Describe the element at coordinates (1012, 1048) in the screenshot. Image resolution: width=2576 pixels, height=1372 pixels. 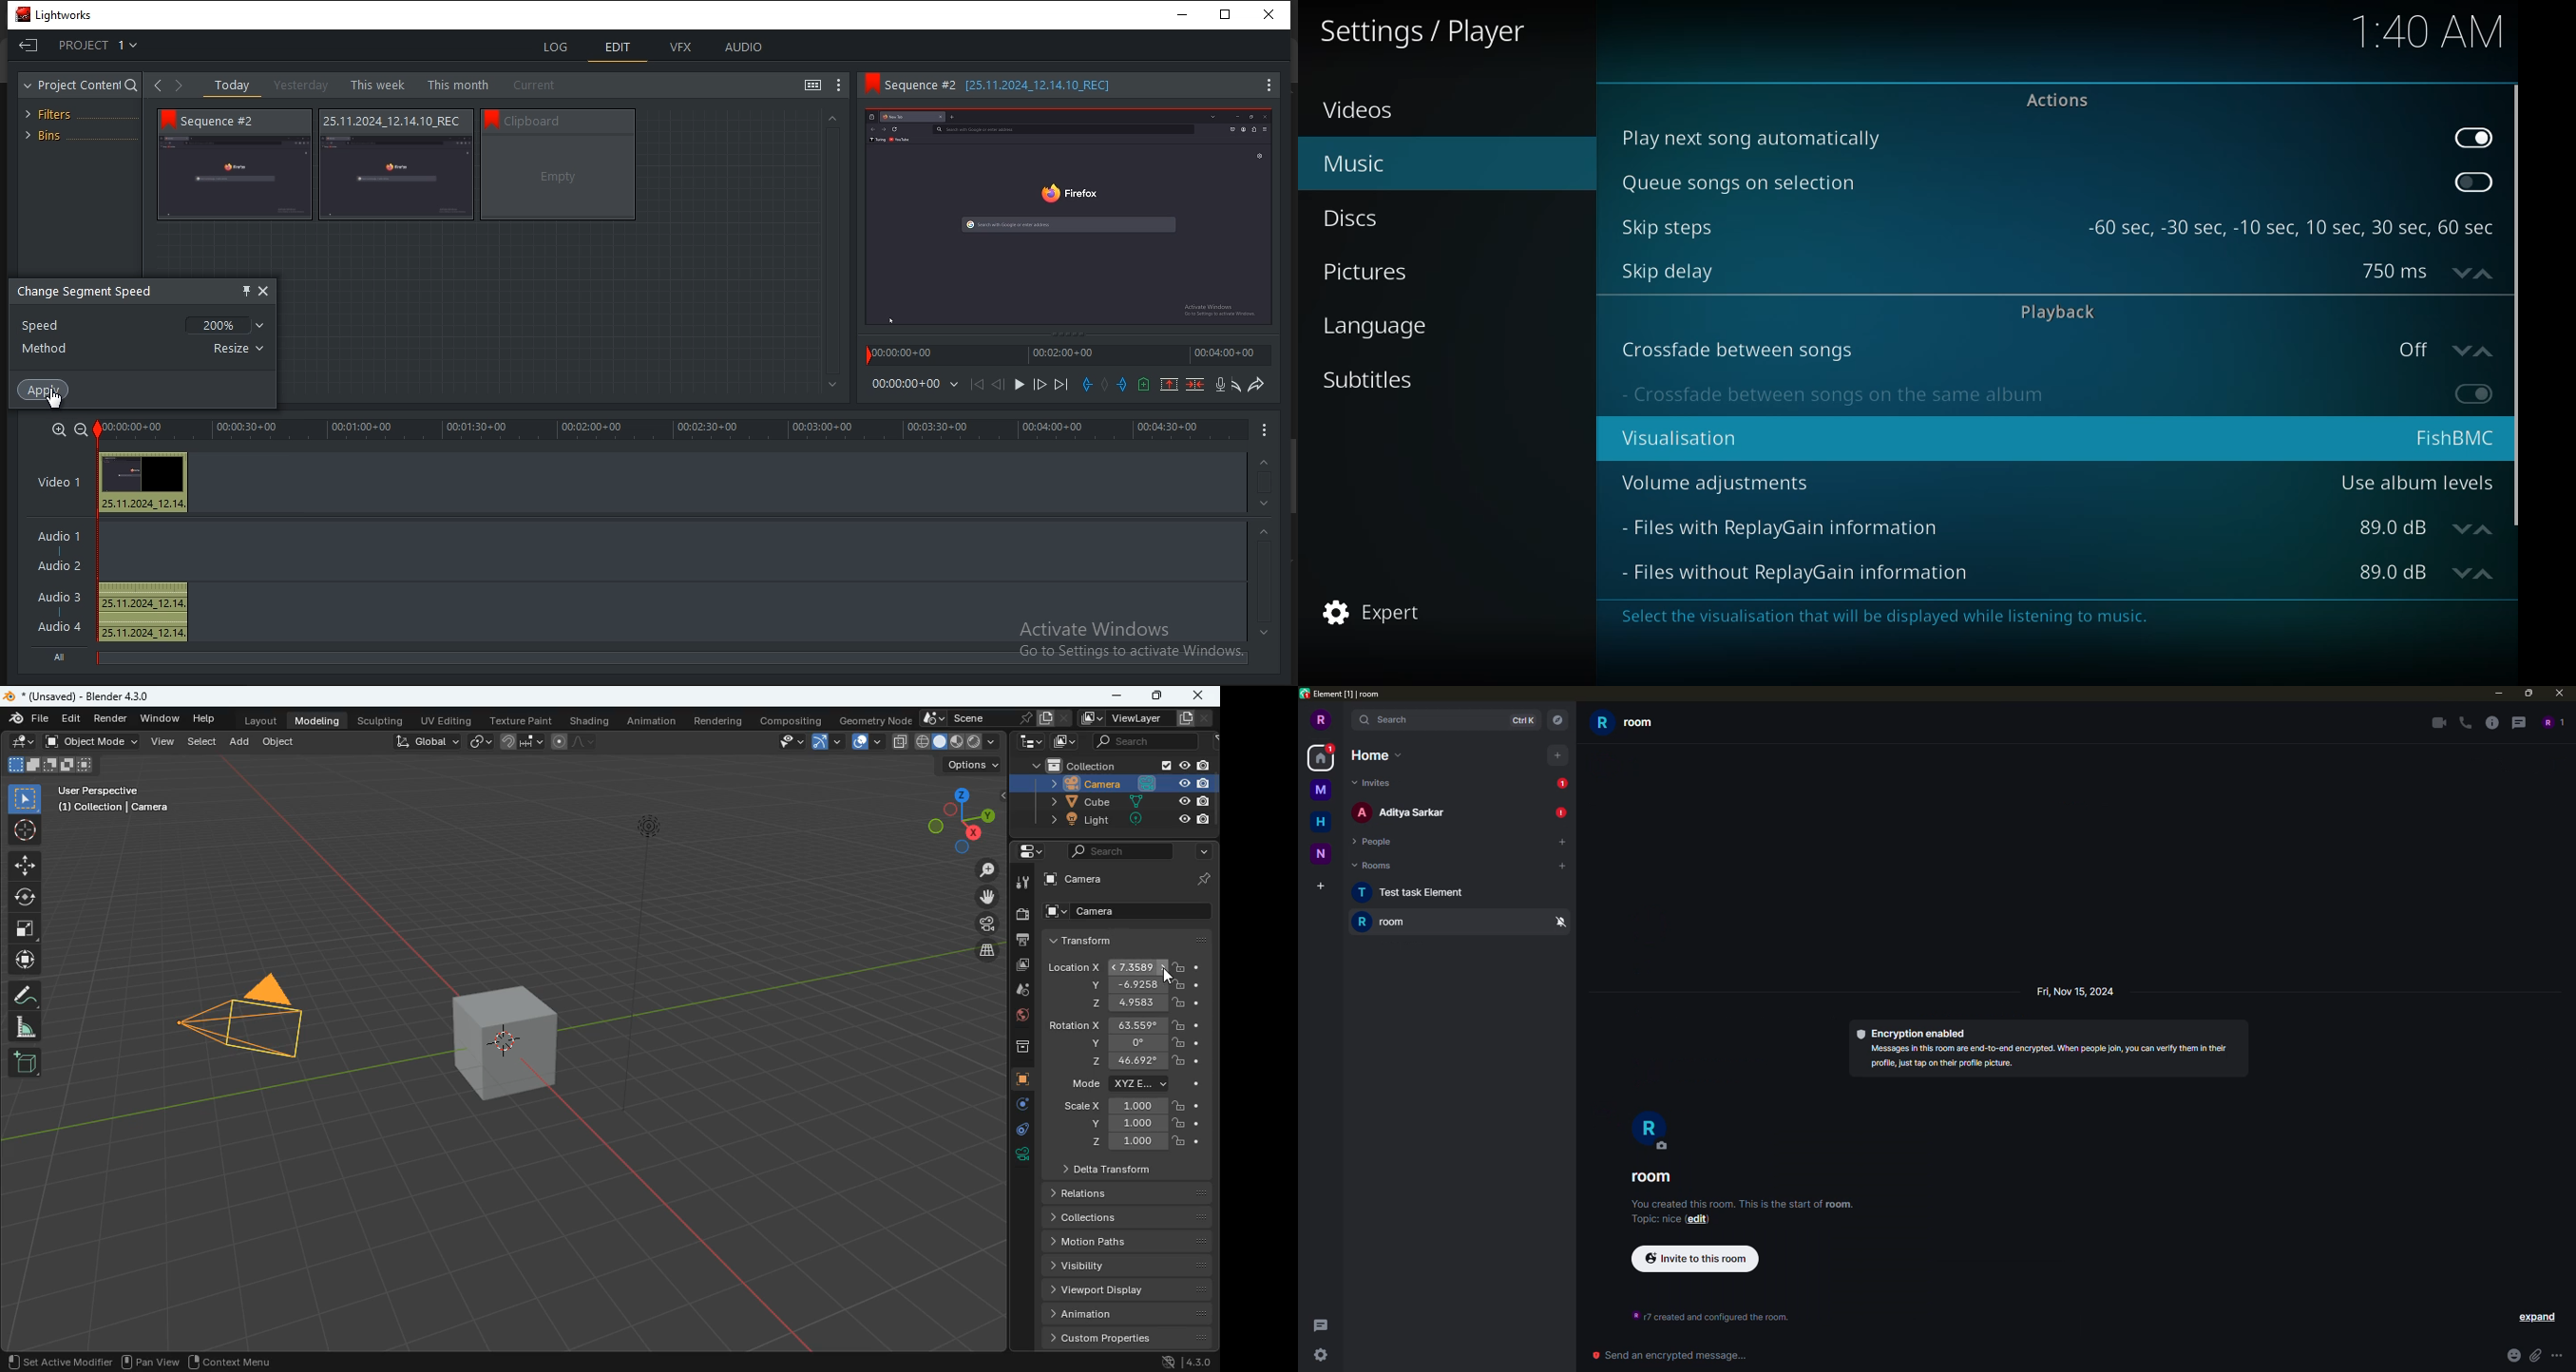
I see `archive` at that location.